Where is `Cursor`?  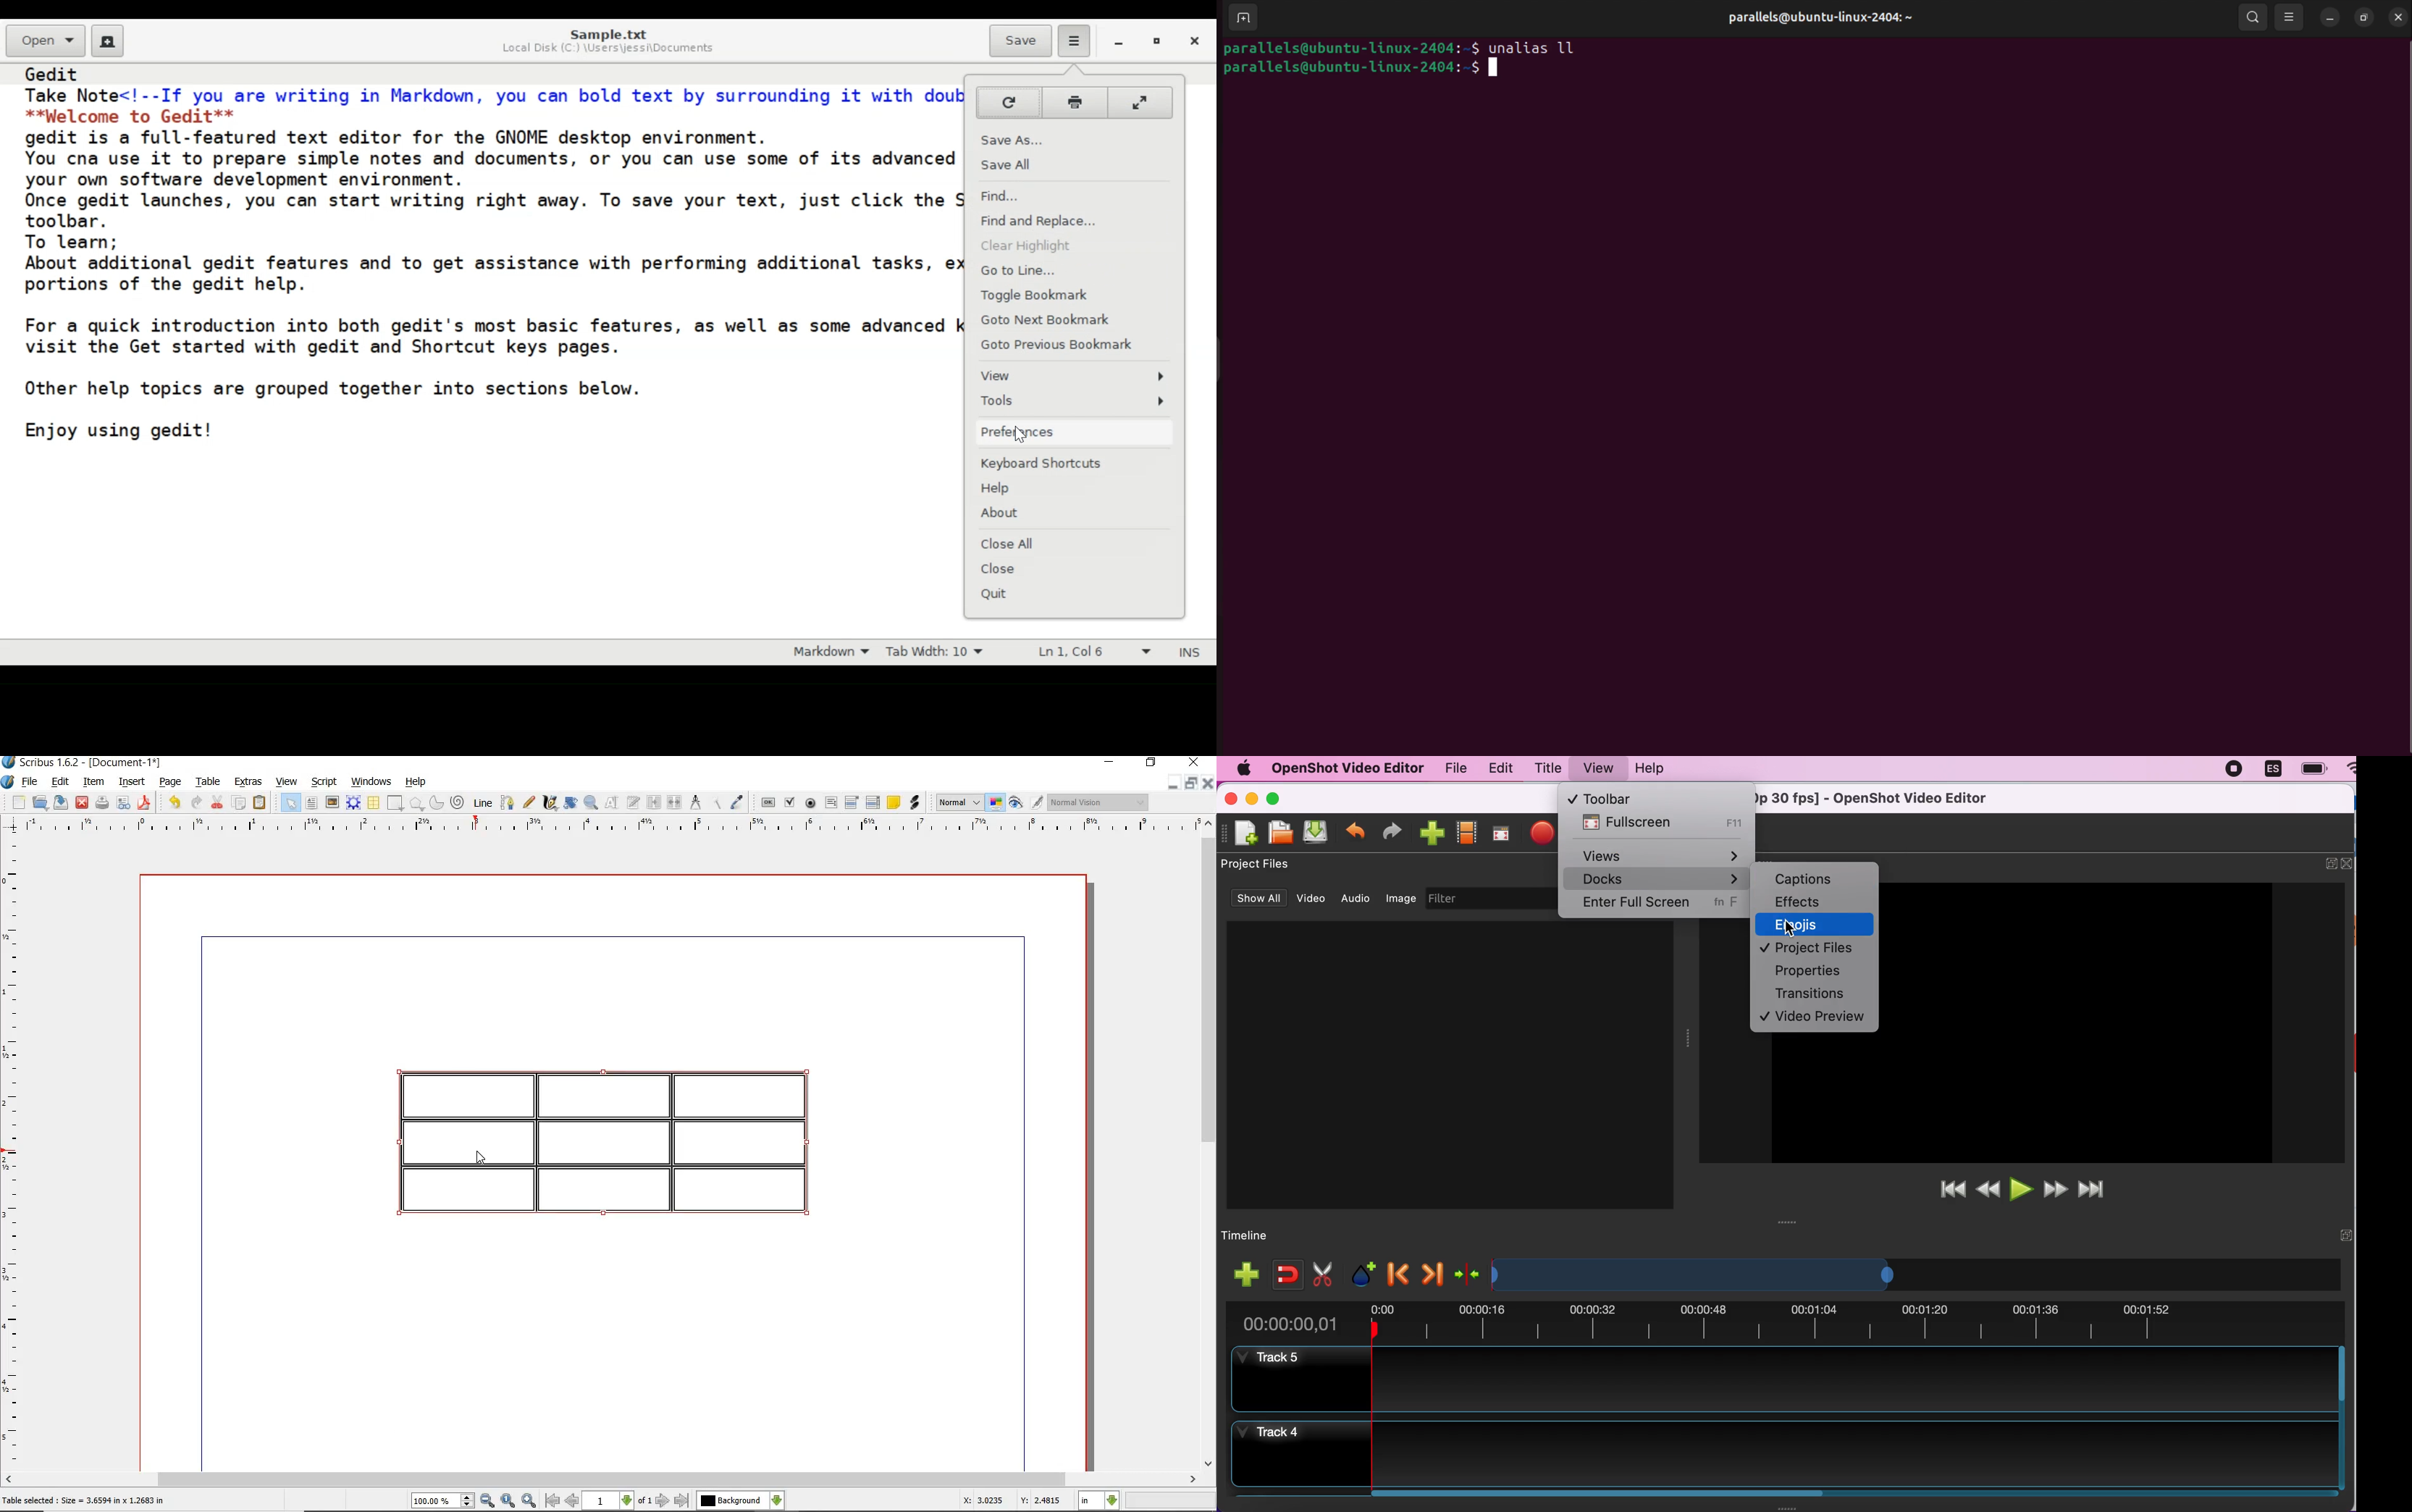 Cursor is located at coordinates (481, 1156).